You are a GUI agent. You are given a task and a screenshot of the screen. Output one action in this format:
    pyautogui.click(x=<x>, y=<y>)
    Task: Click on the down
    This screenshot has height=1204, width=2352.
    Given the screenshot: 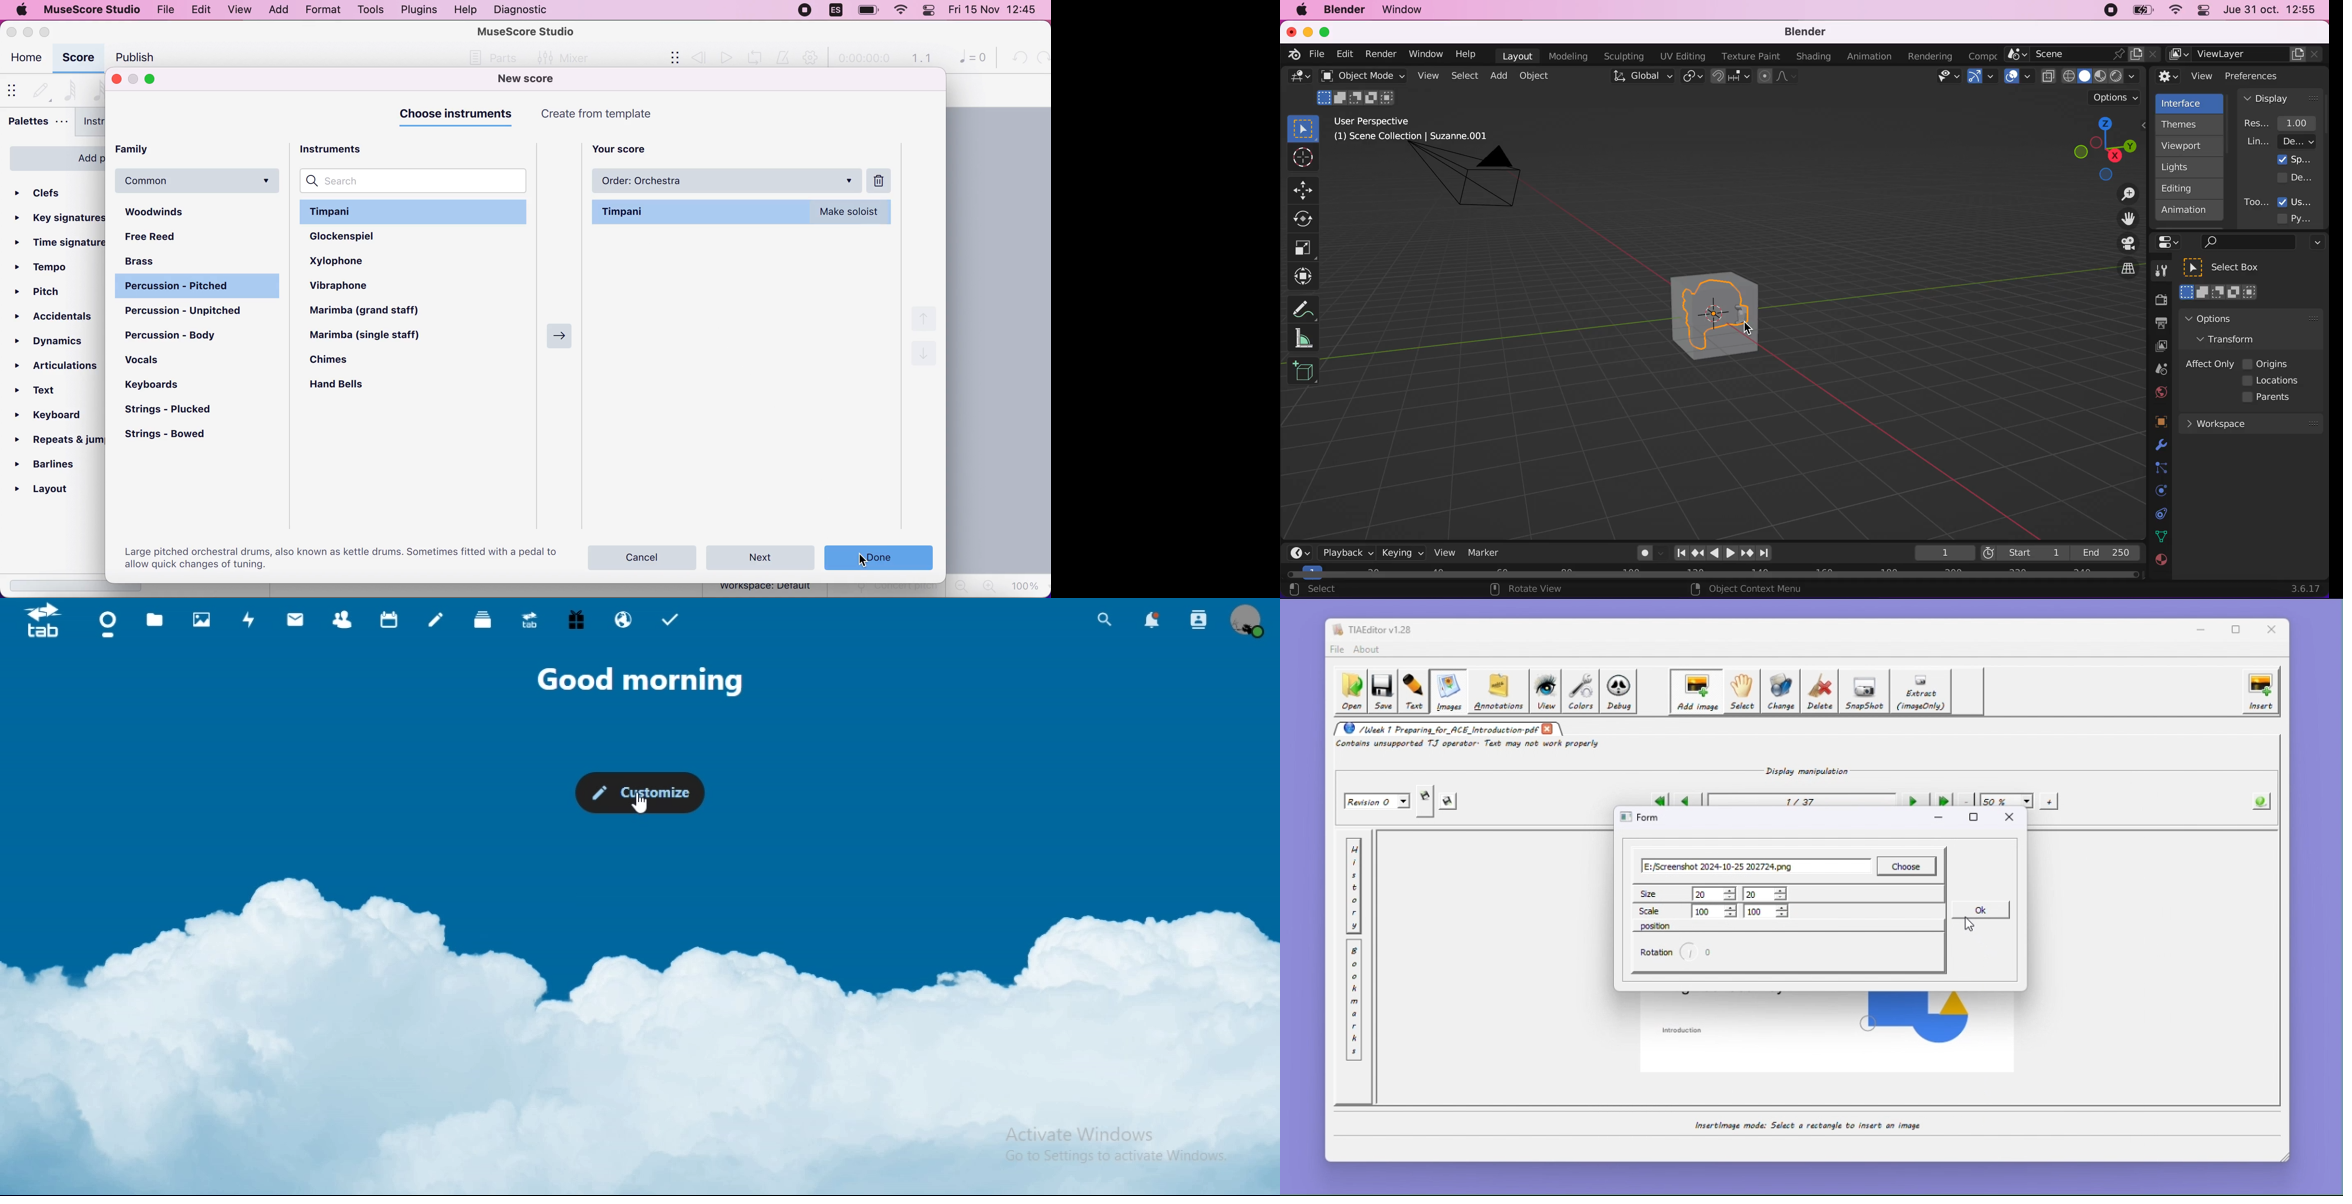 What is the action you would take?
    pyautogui.click(x=924, y=357)
    